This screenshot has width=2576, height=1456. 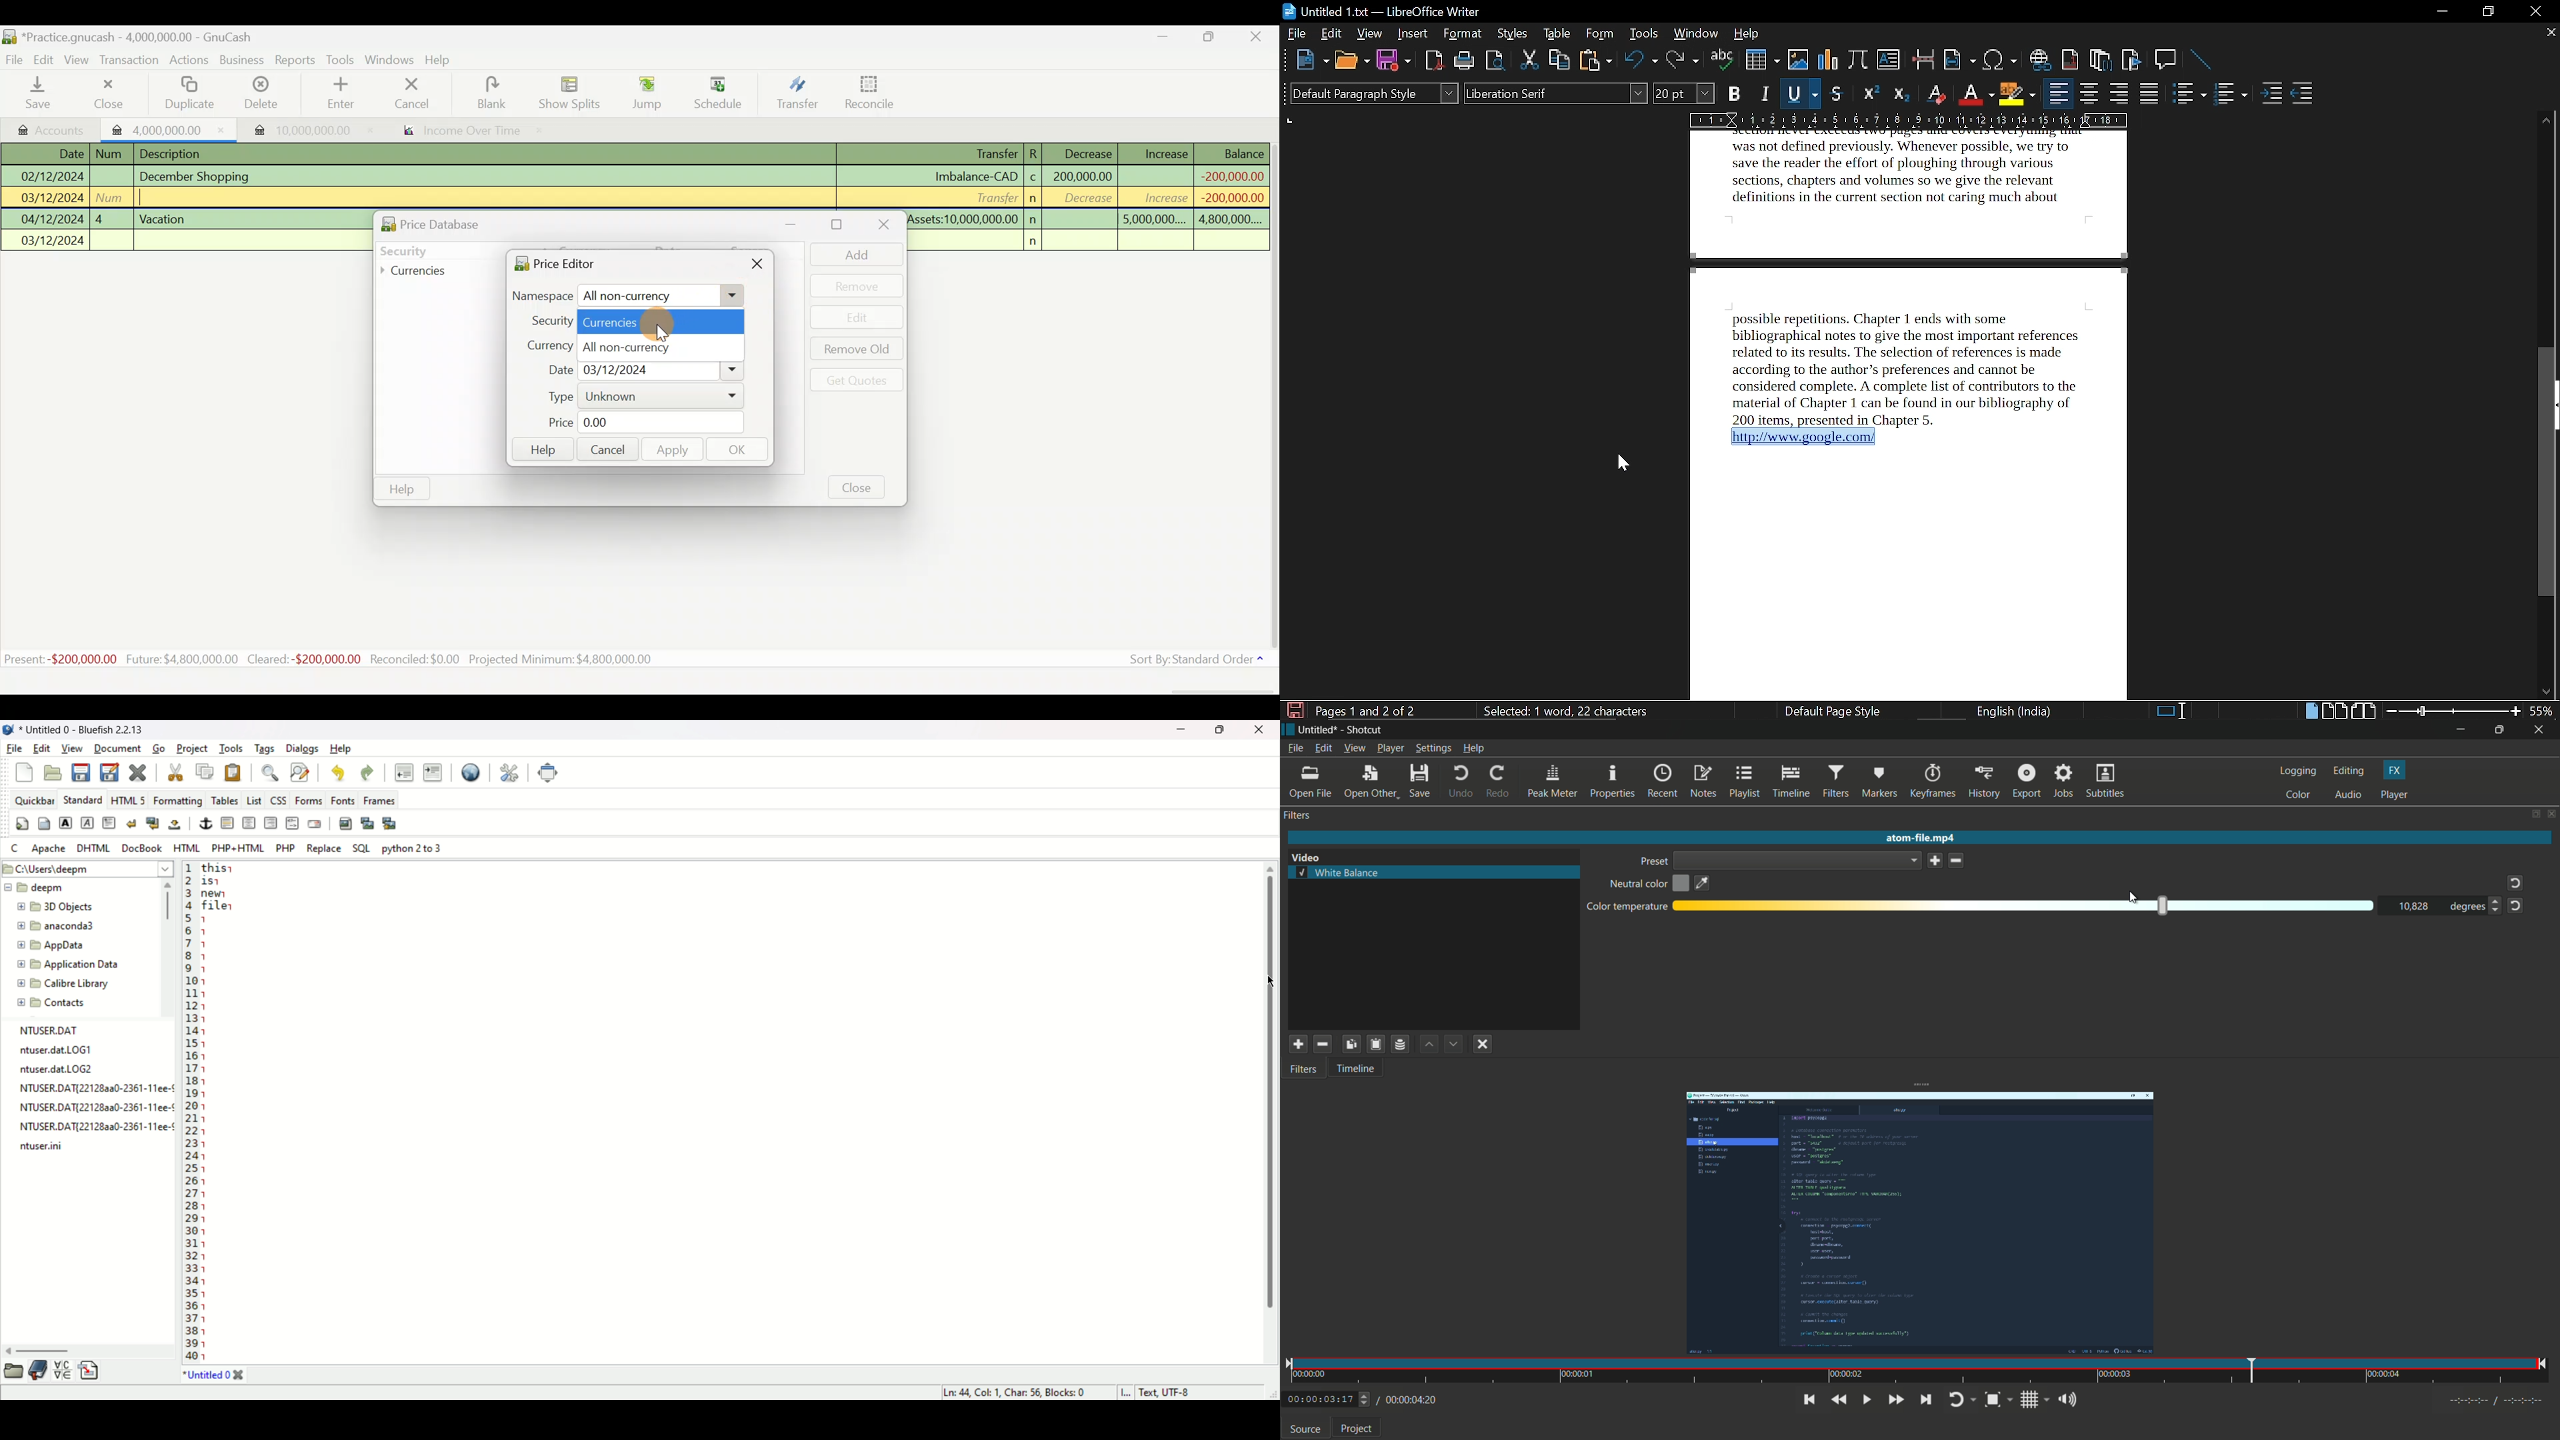 What do you see at coordinates (2486, 12) in the screenshot?
I see `restore down` at bounding box center [2486, 12].